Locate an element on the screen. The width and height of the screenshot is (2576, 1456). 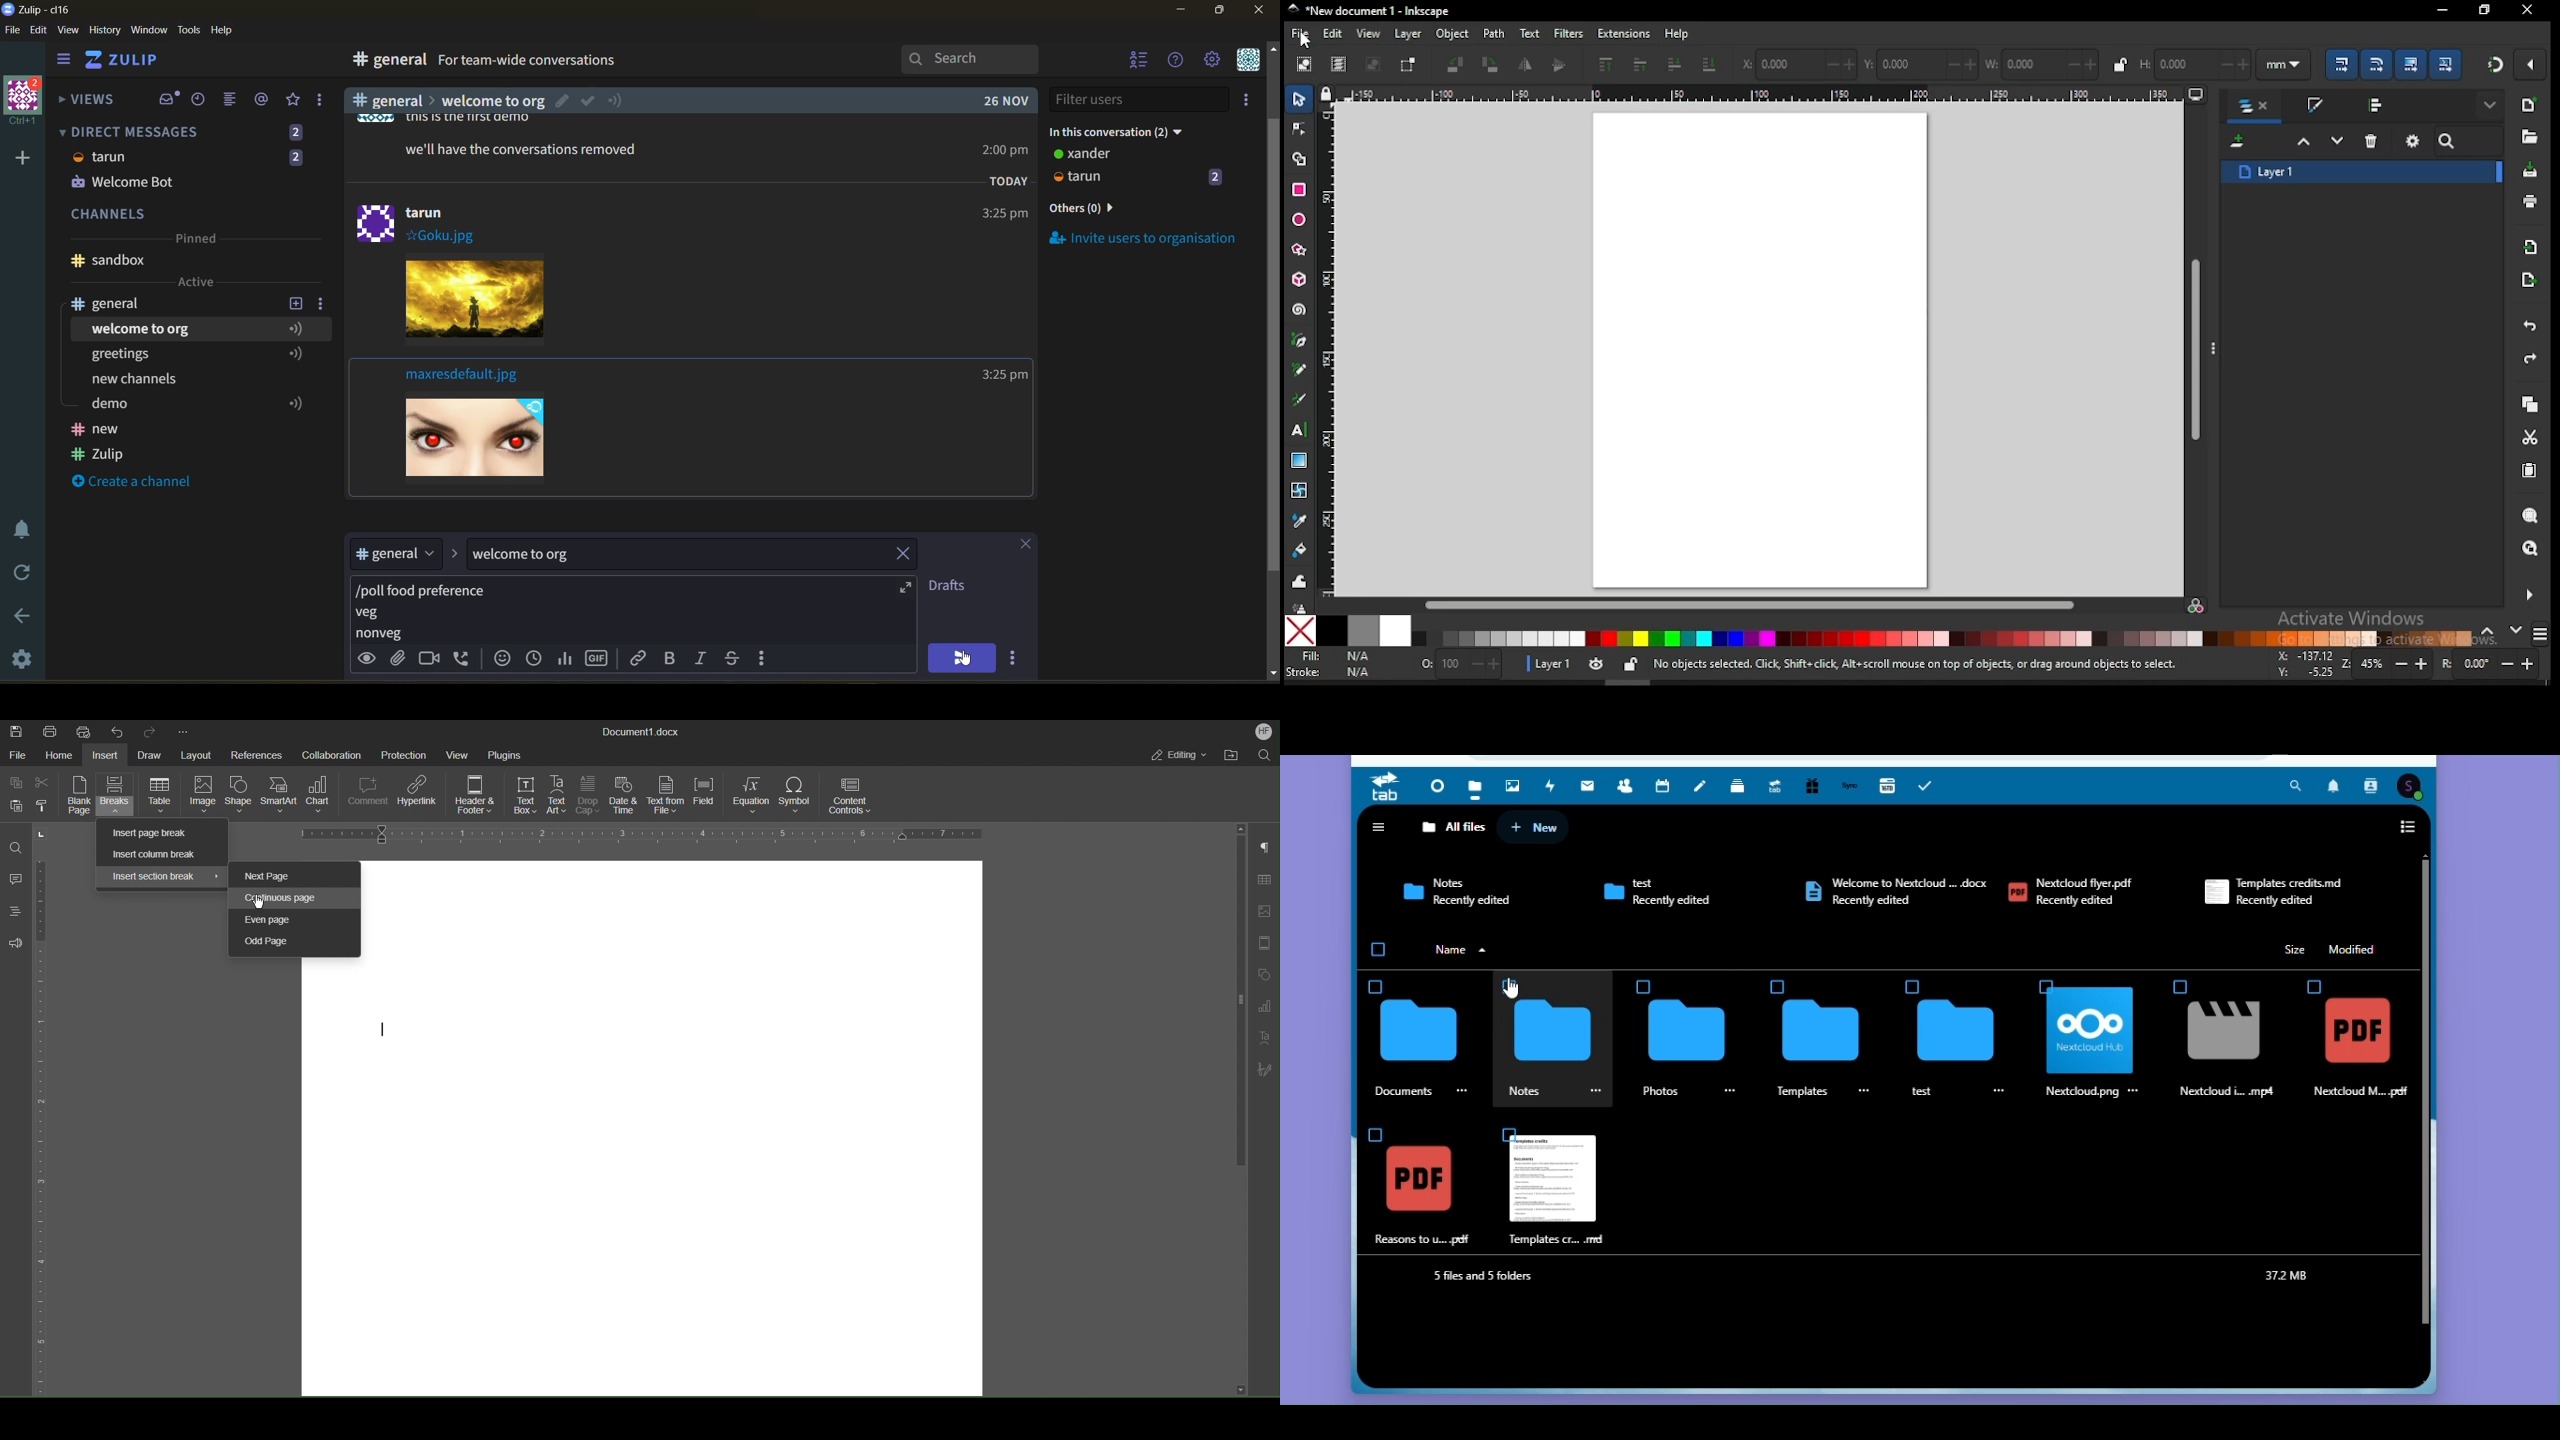
Comments is located at coordinates (15, 877).